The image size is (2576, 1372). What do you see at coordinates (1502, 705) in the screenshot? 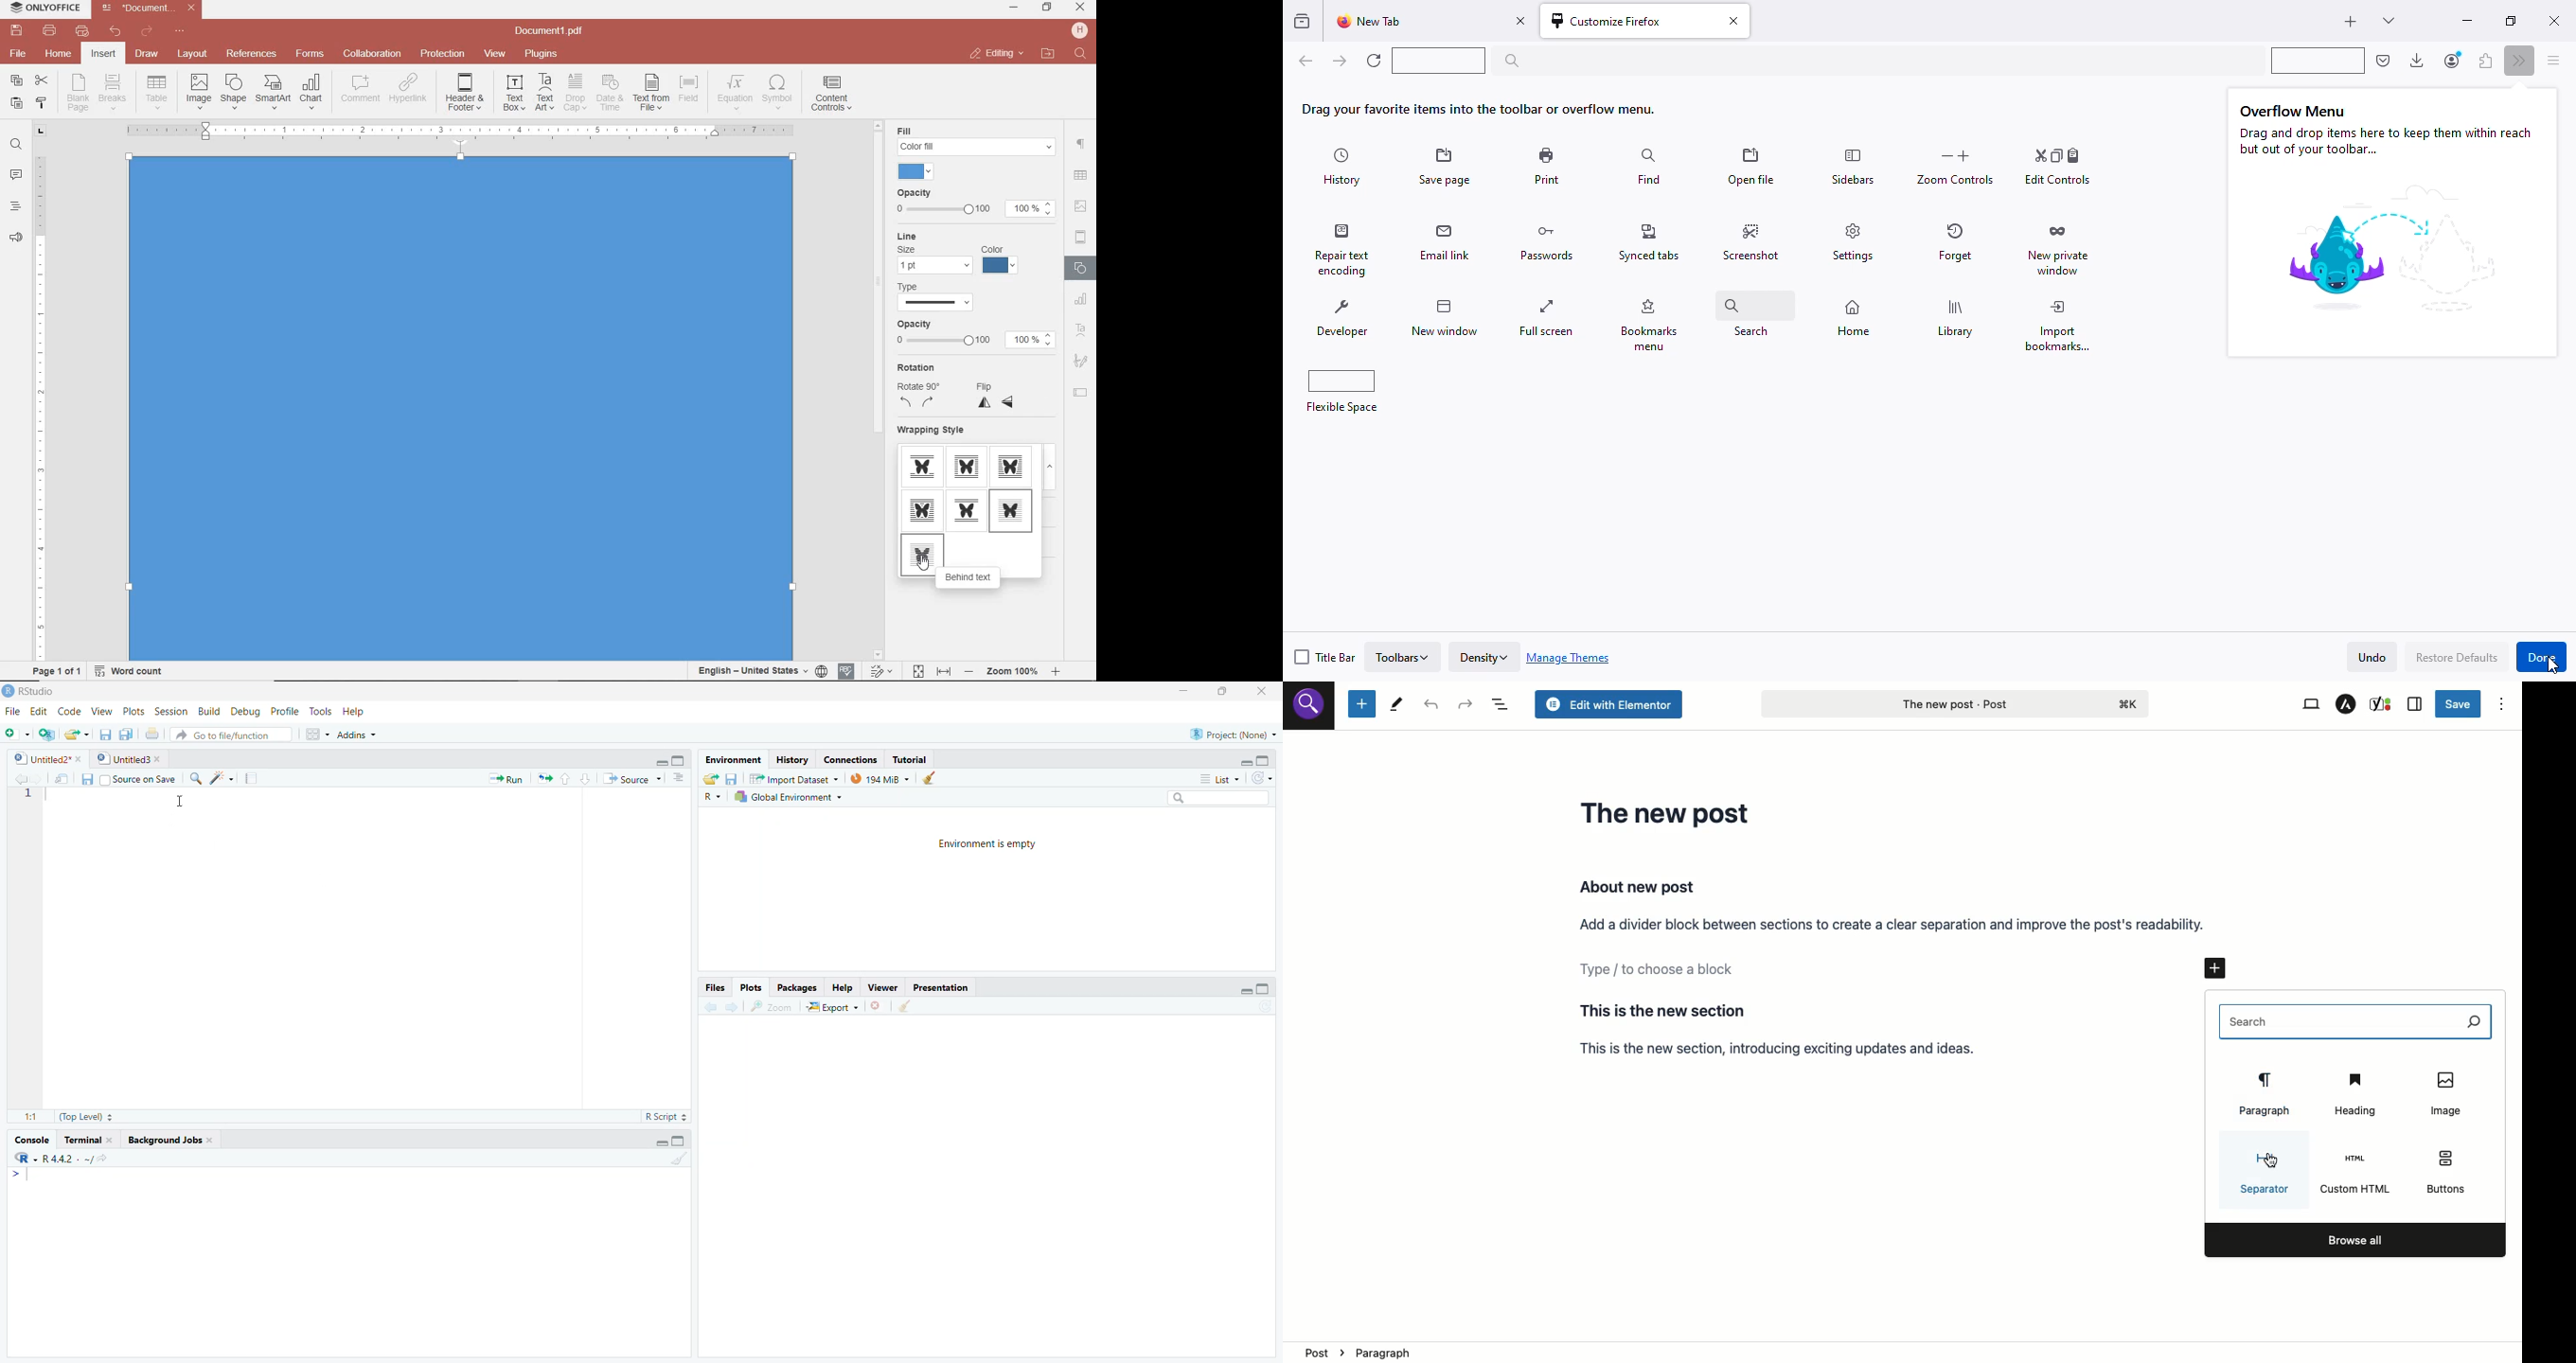
I see `Document overview` at bounding box center [1502, 705].